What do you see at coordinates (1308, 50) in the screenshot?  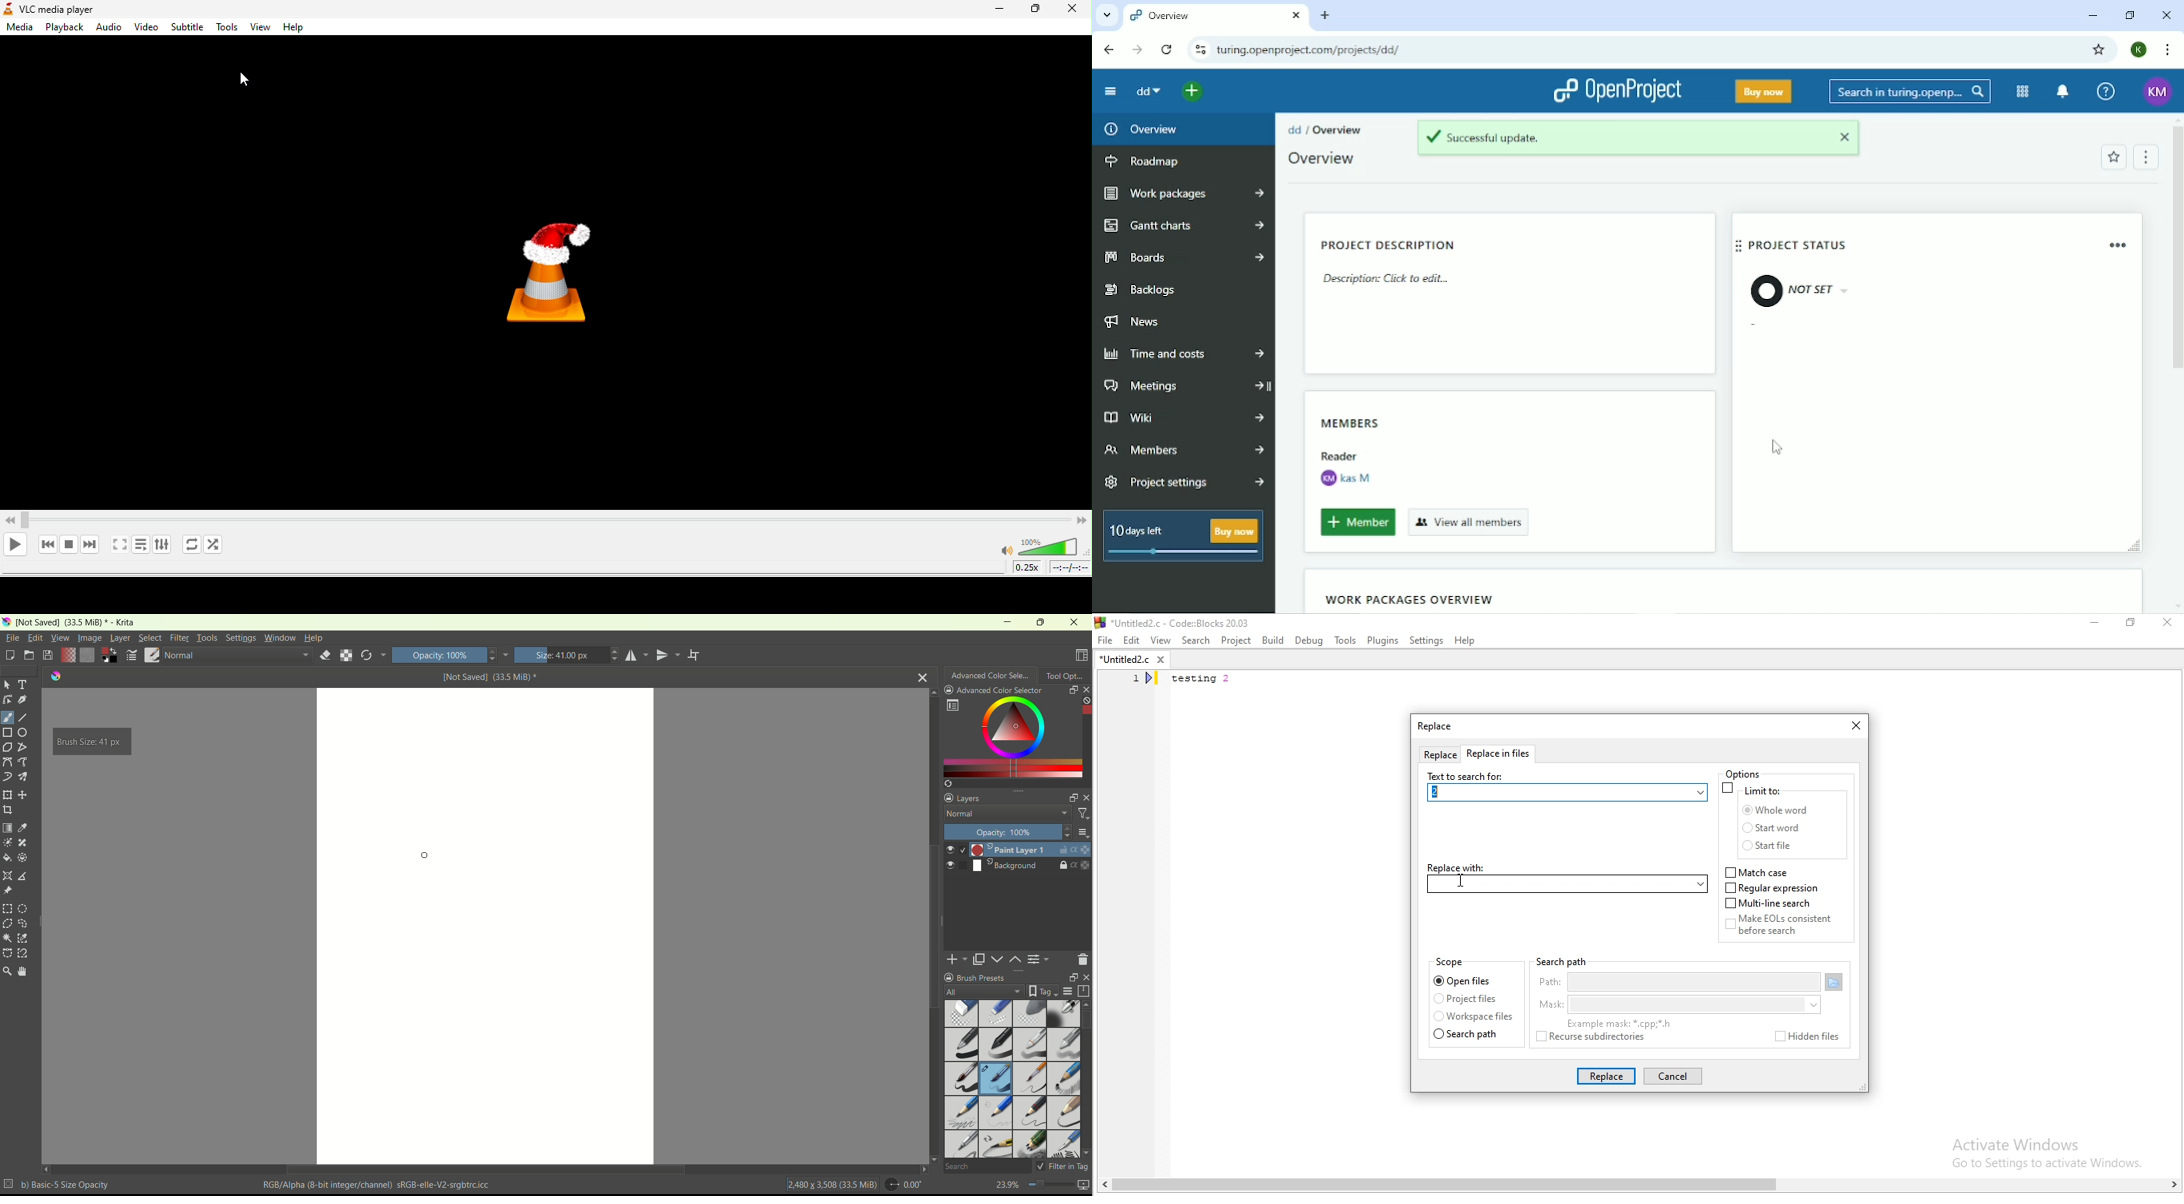 I see `Site` at bounding box center [1308, 50].